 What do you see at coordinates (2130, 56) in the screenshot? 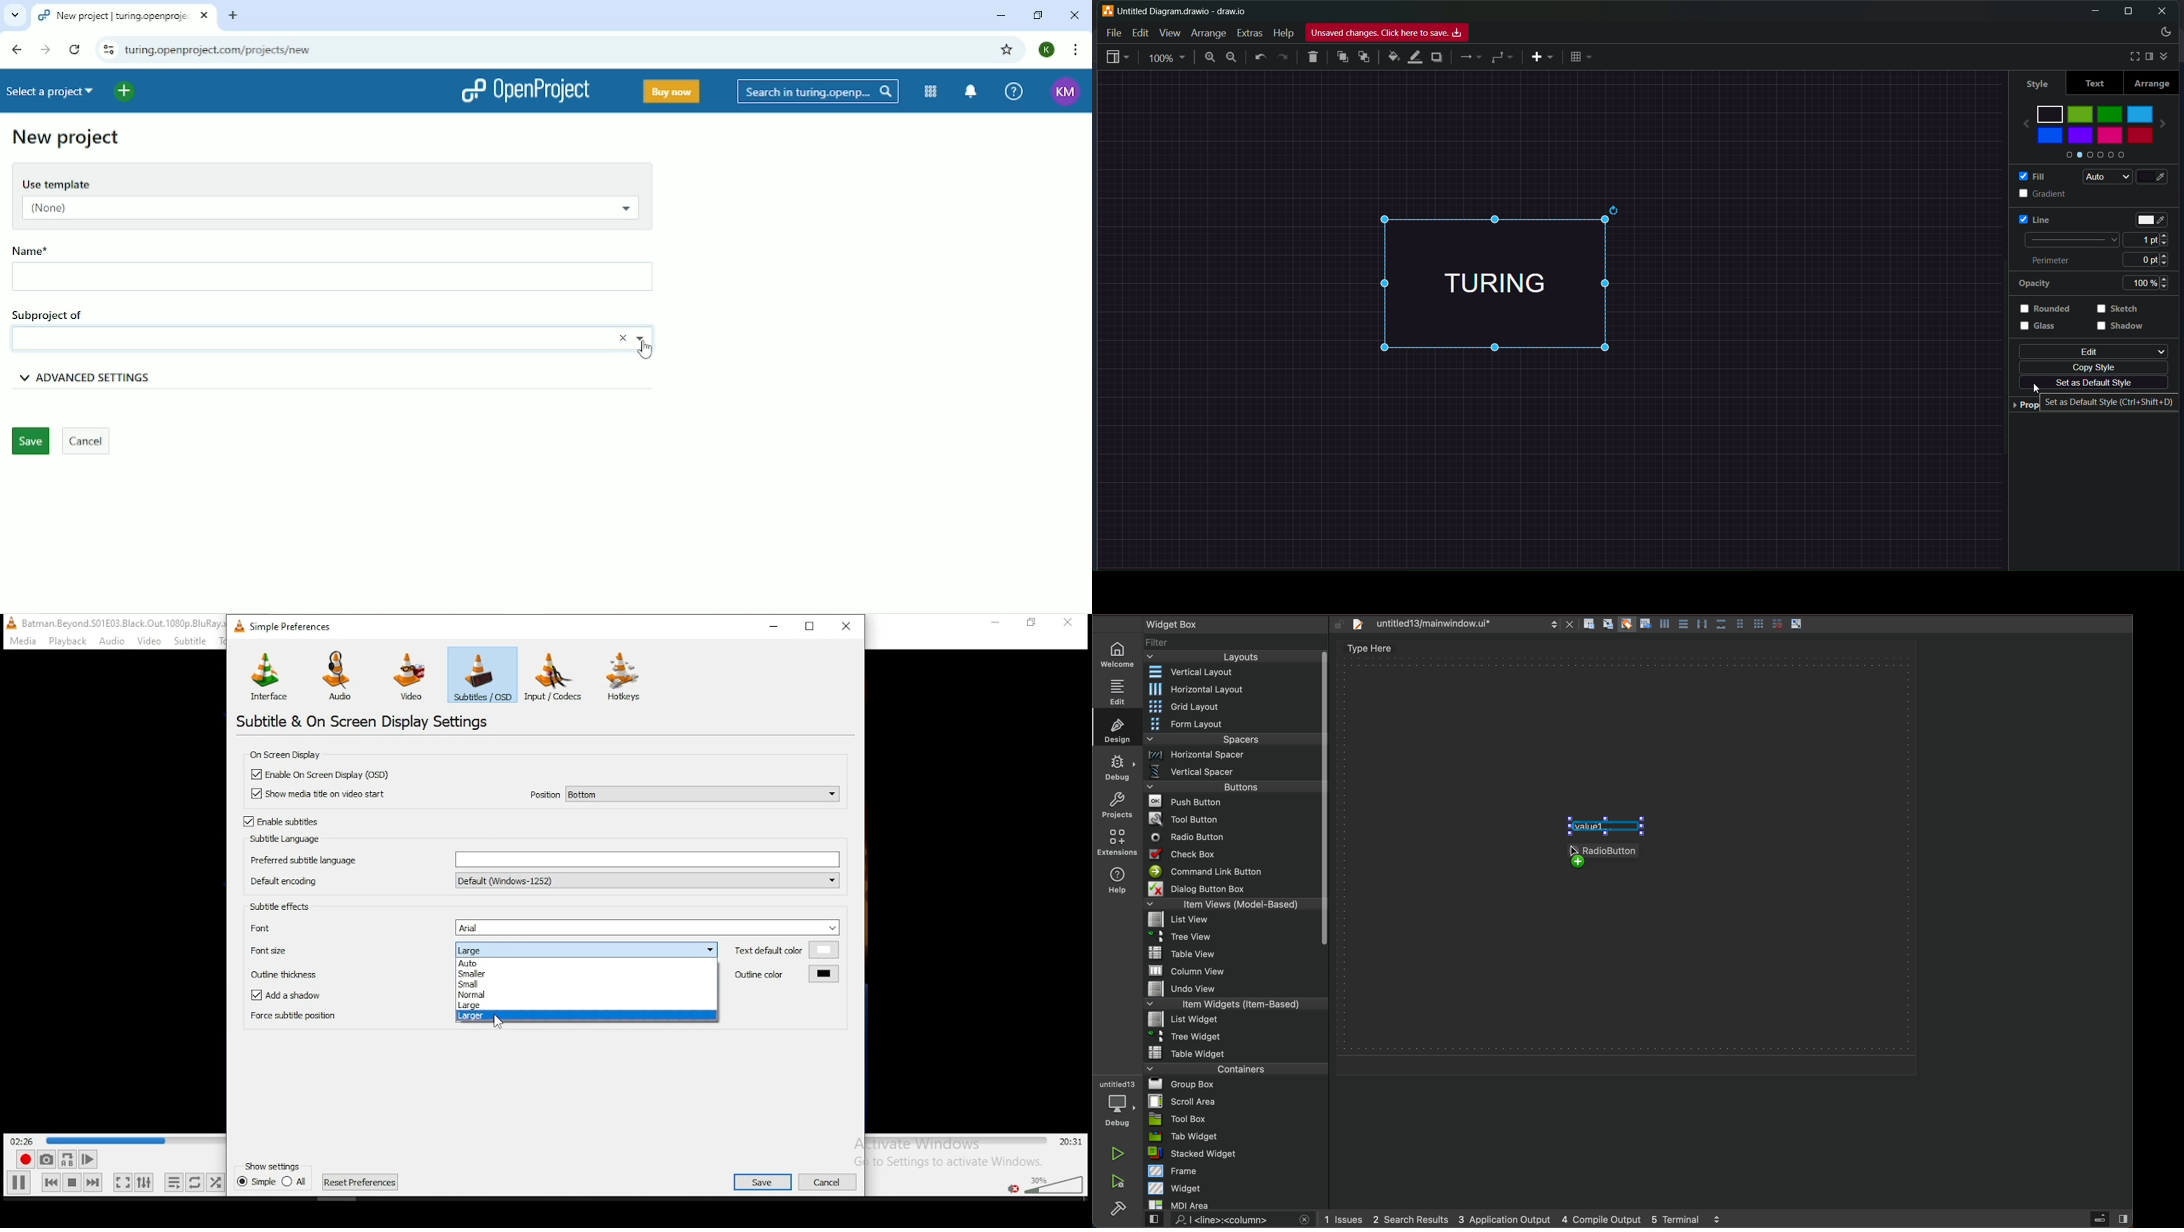
I see `fullscreen` at bounding box center [2130, 56].